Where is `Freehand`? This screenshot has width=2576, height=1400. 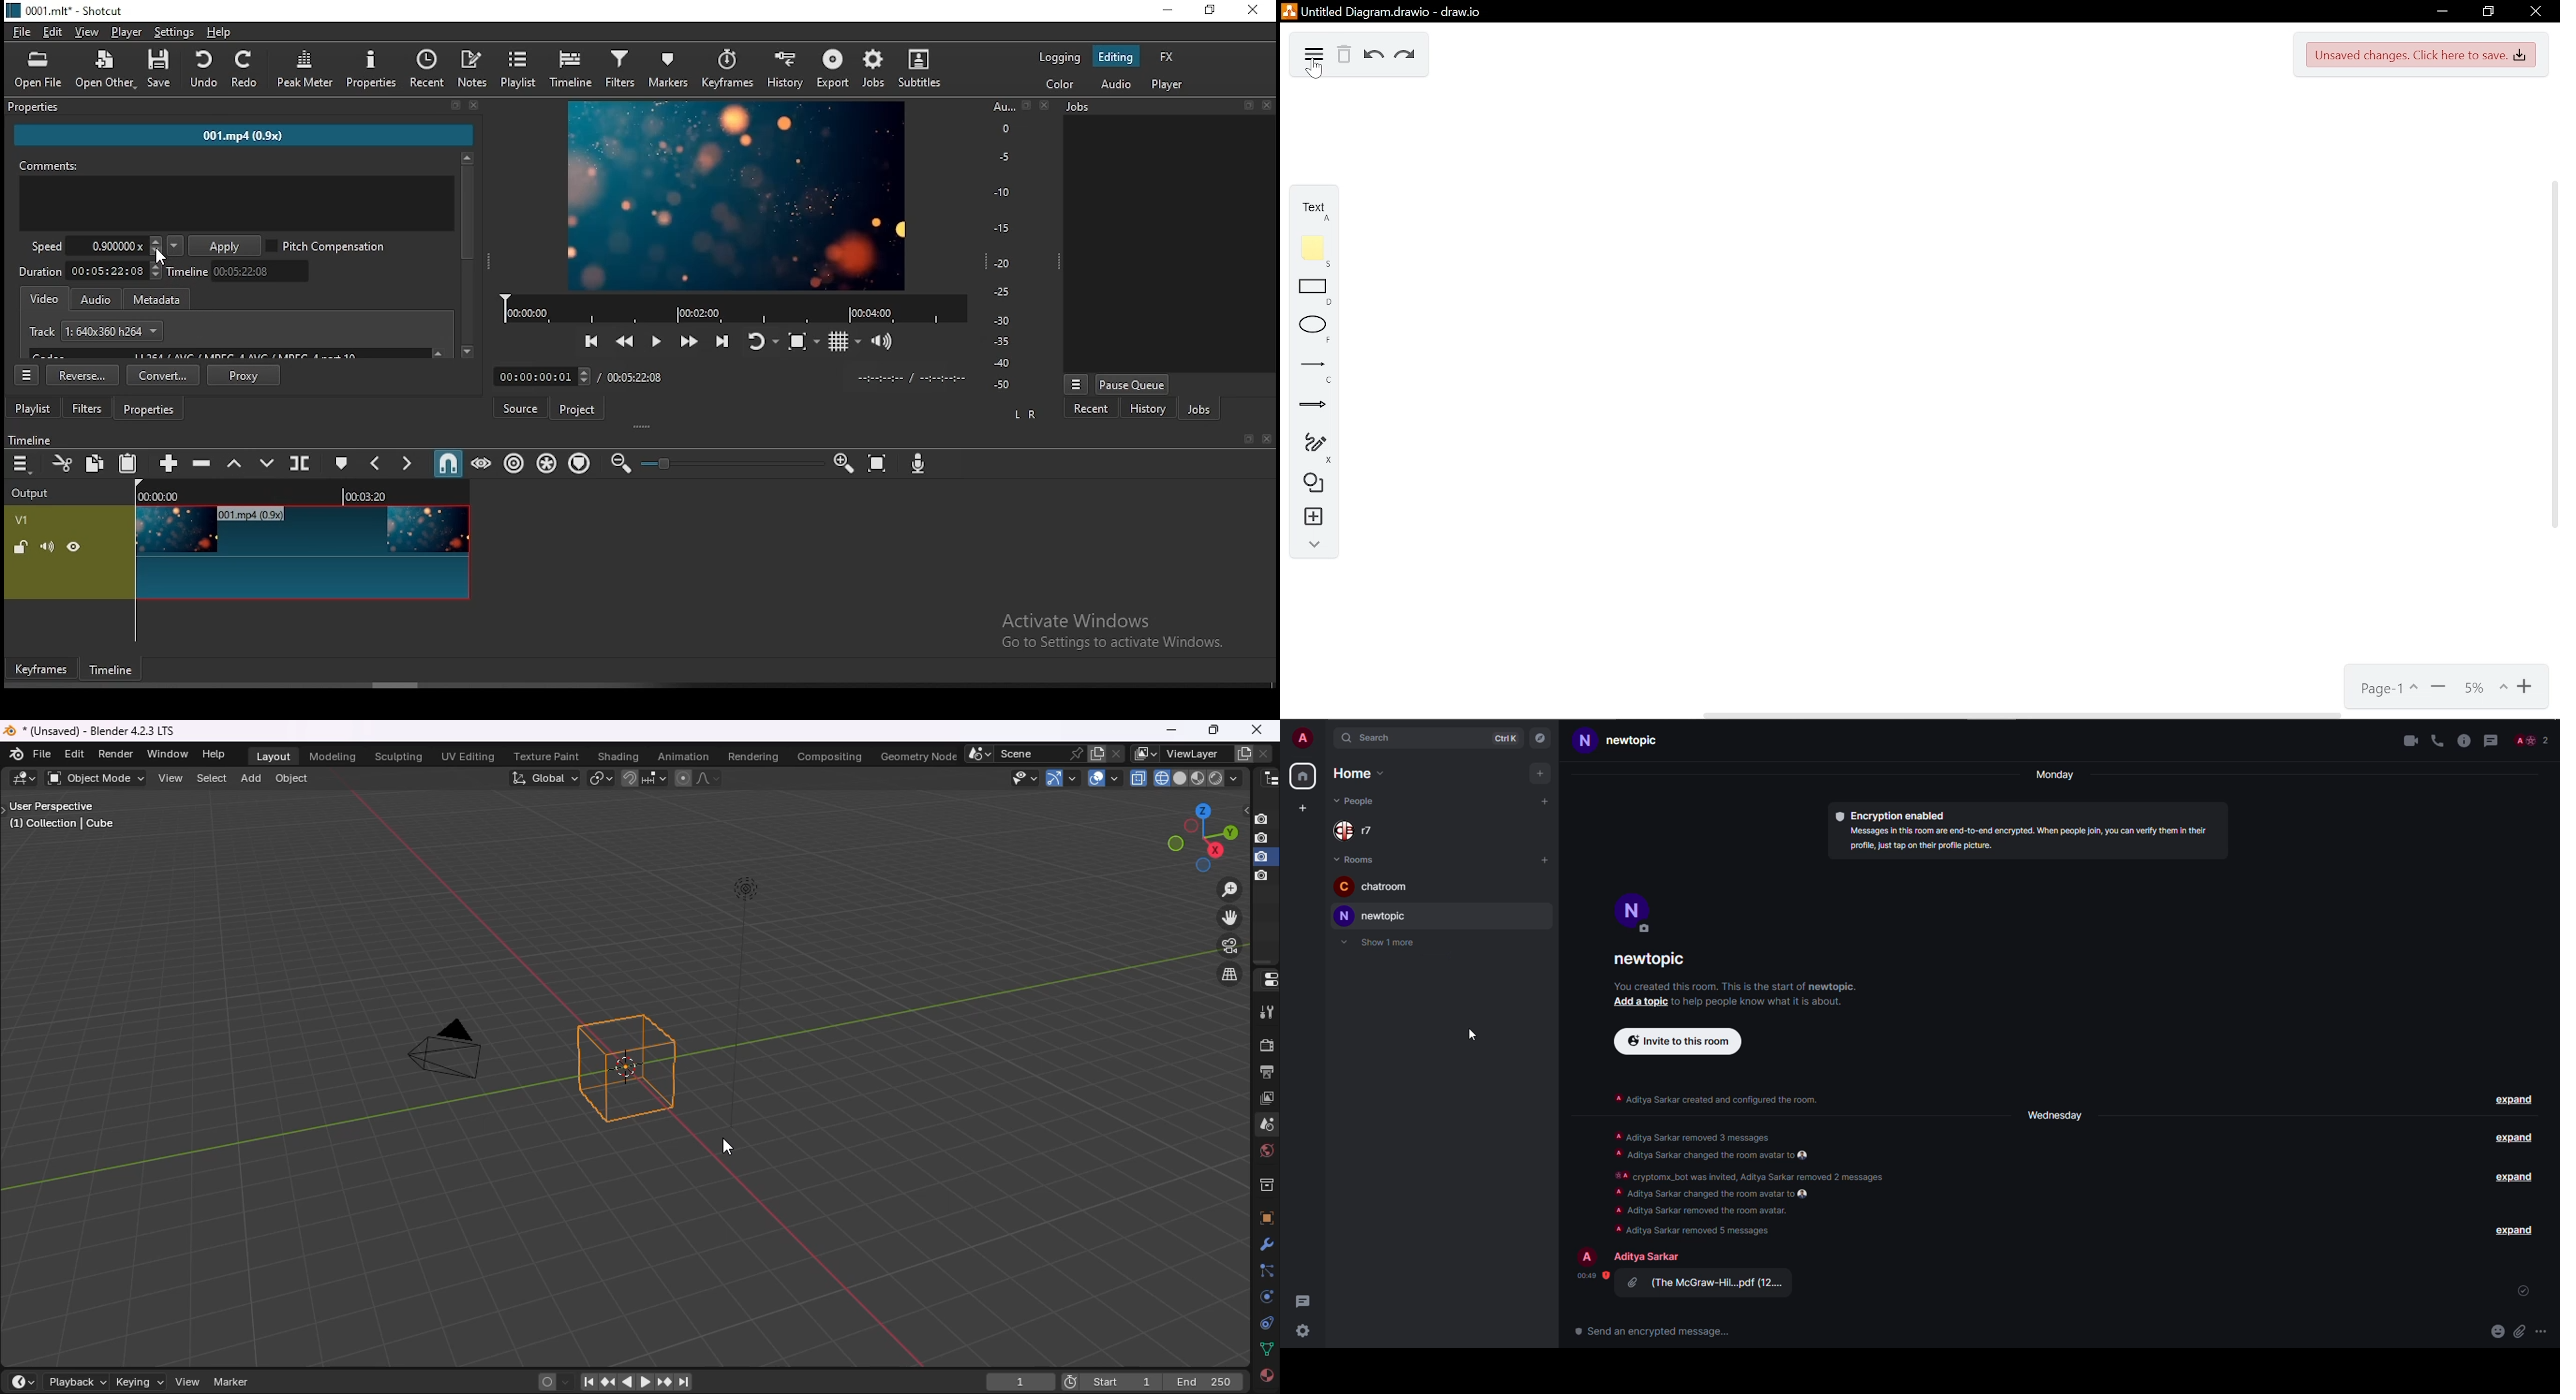 Freehand is located at coordinates (1308, 446).